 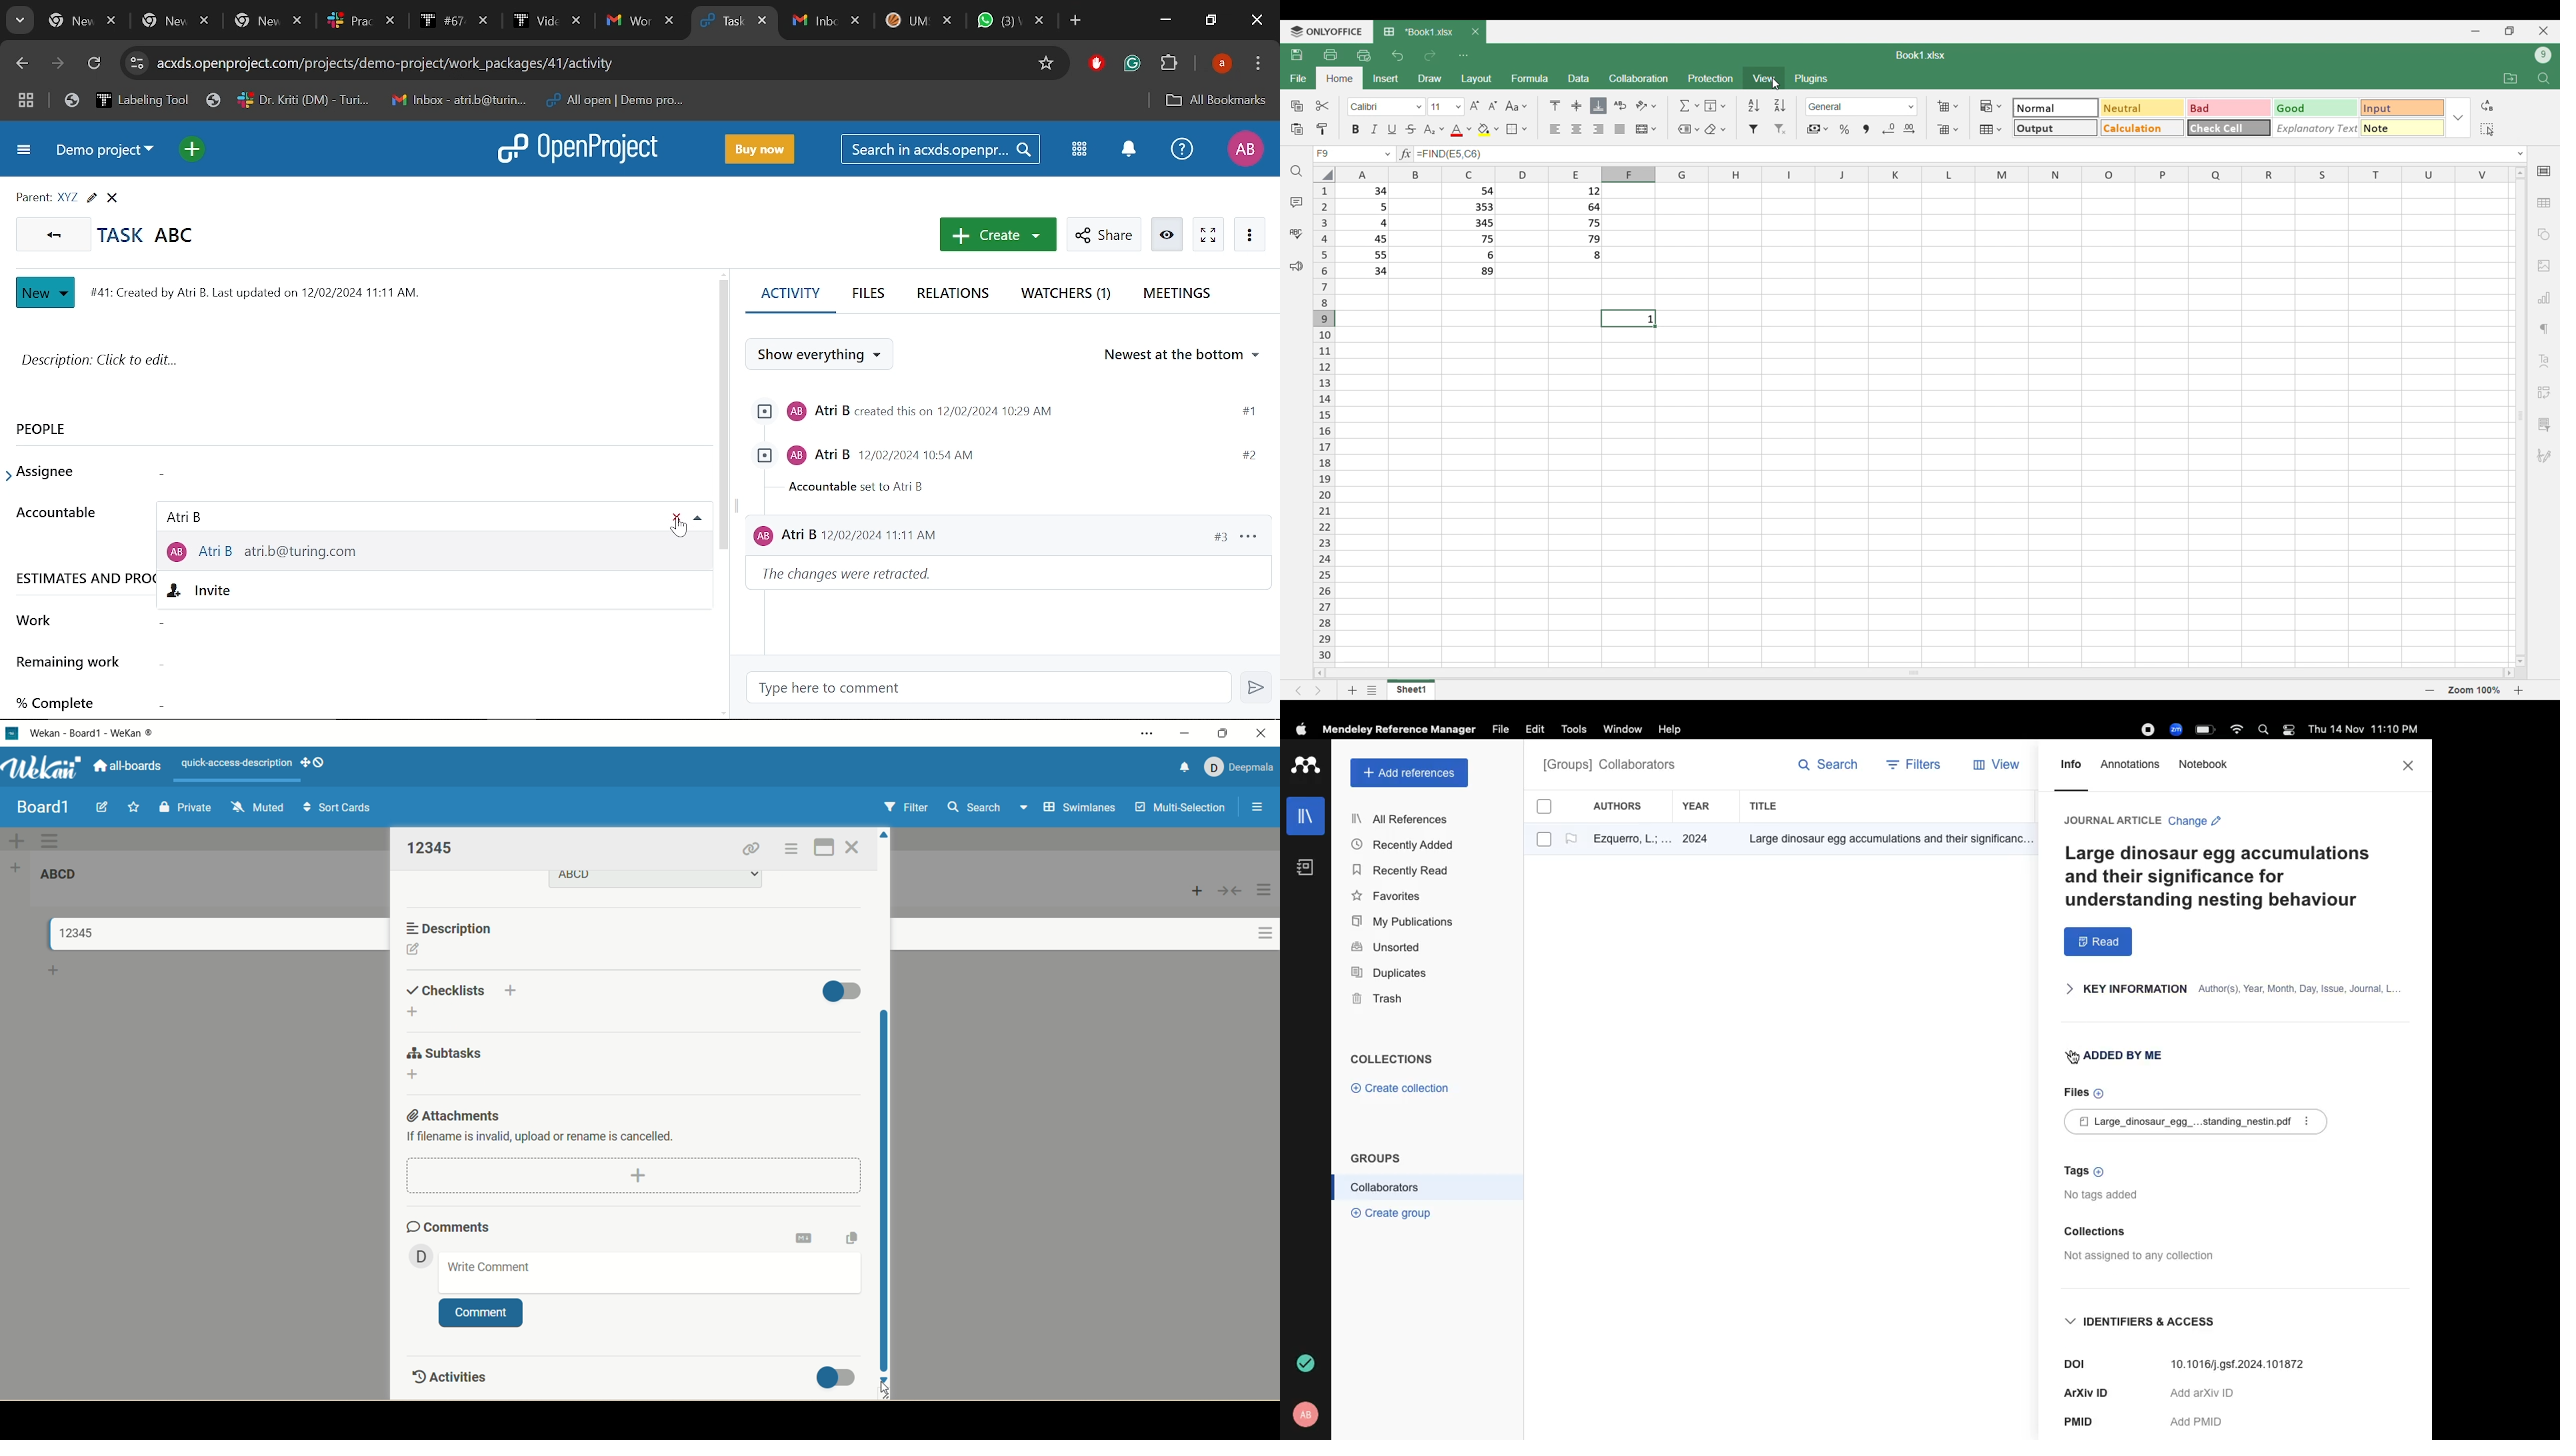 I want to click on Files, so click(x=867, y=294).